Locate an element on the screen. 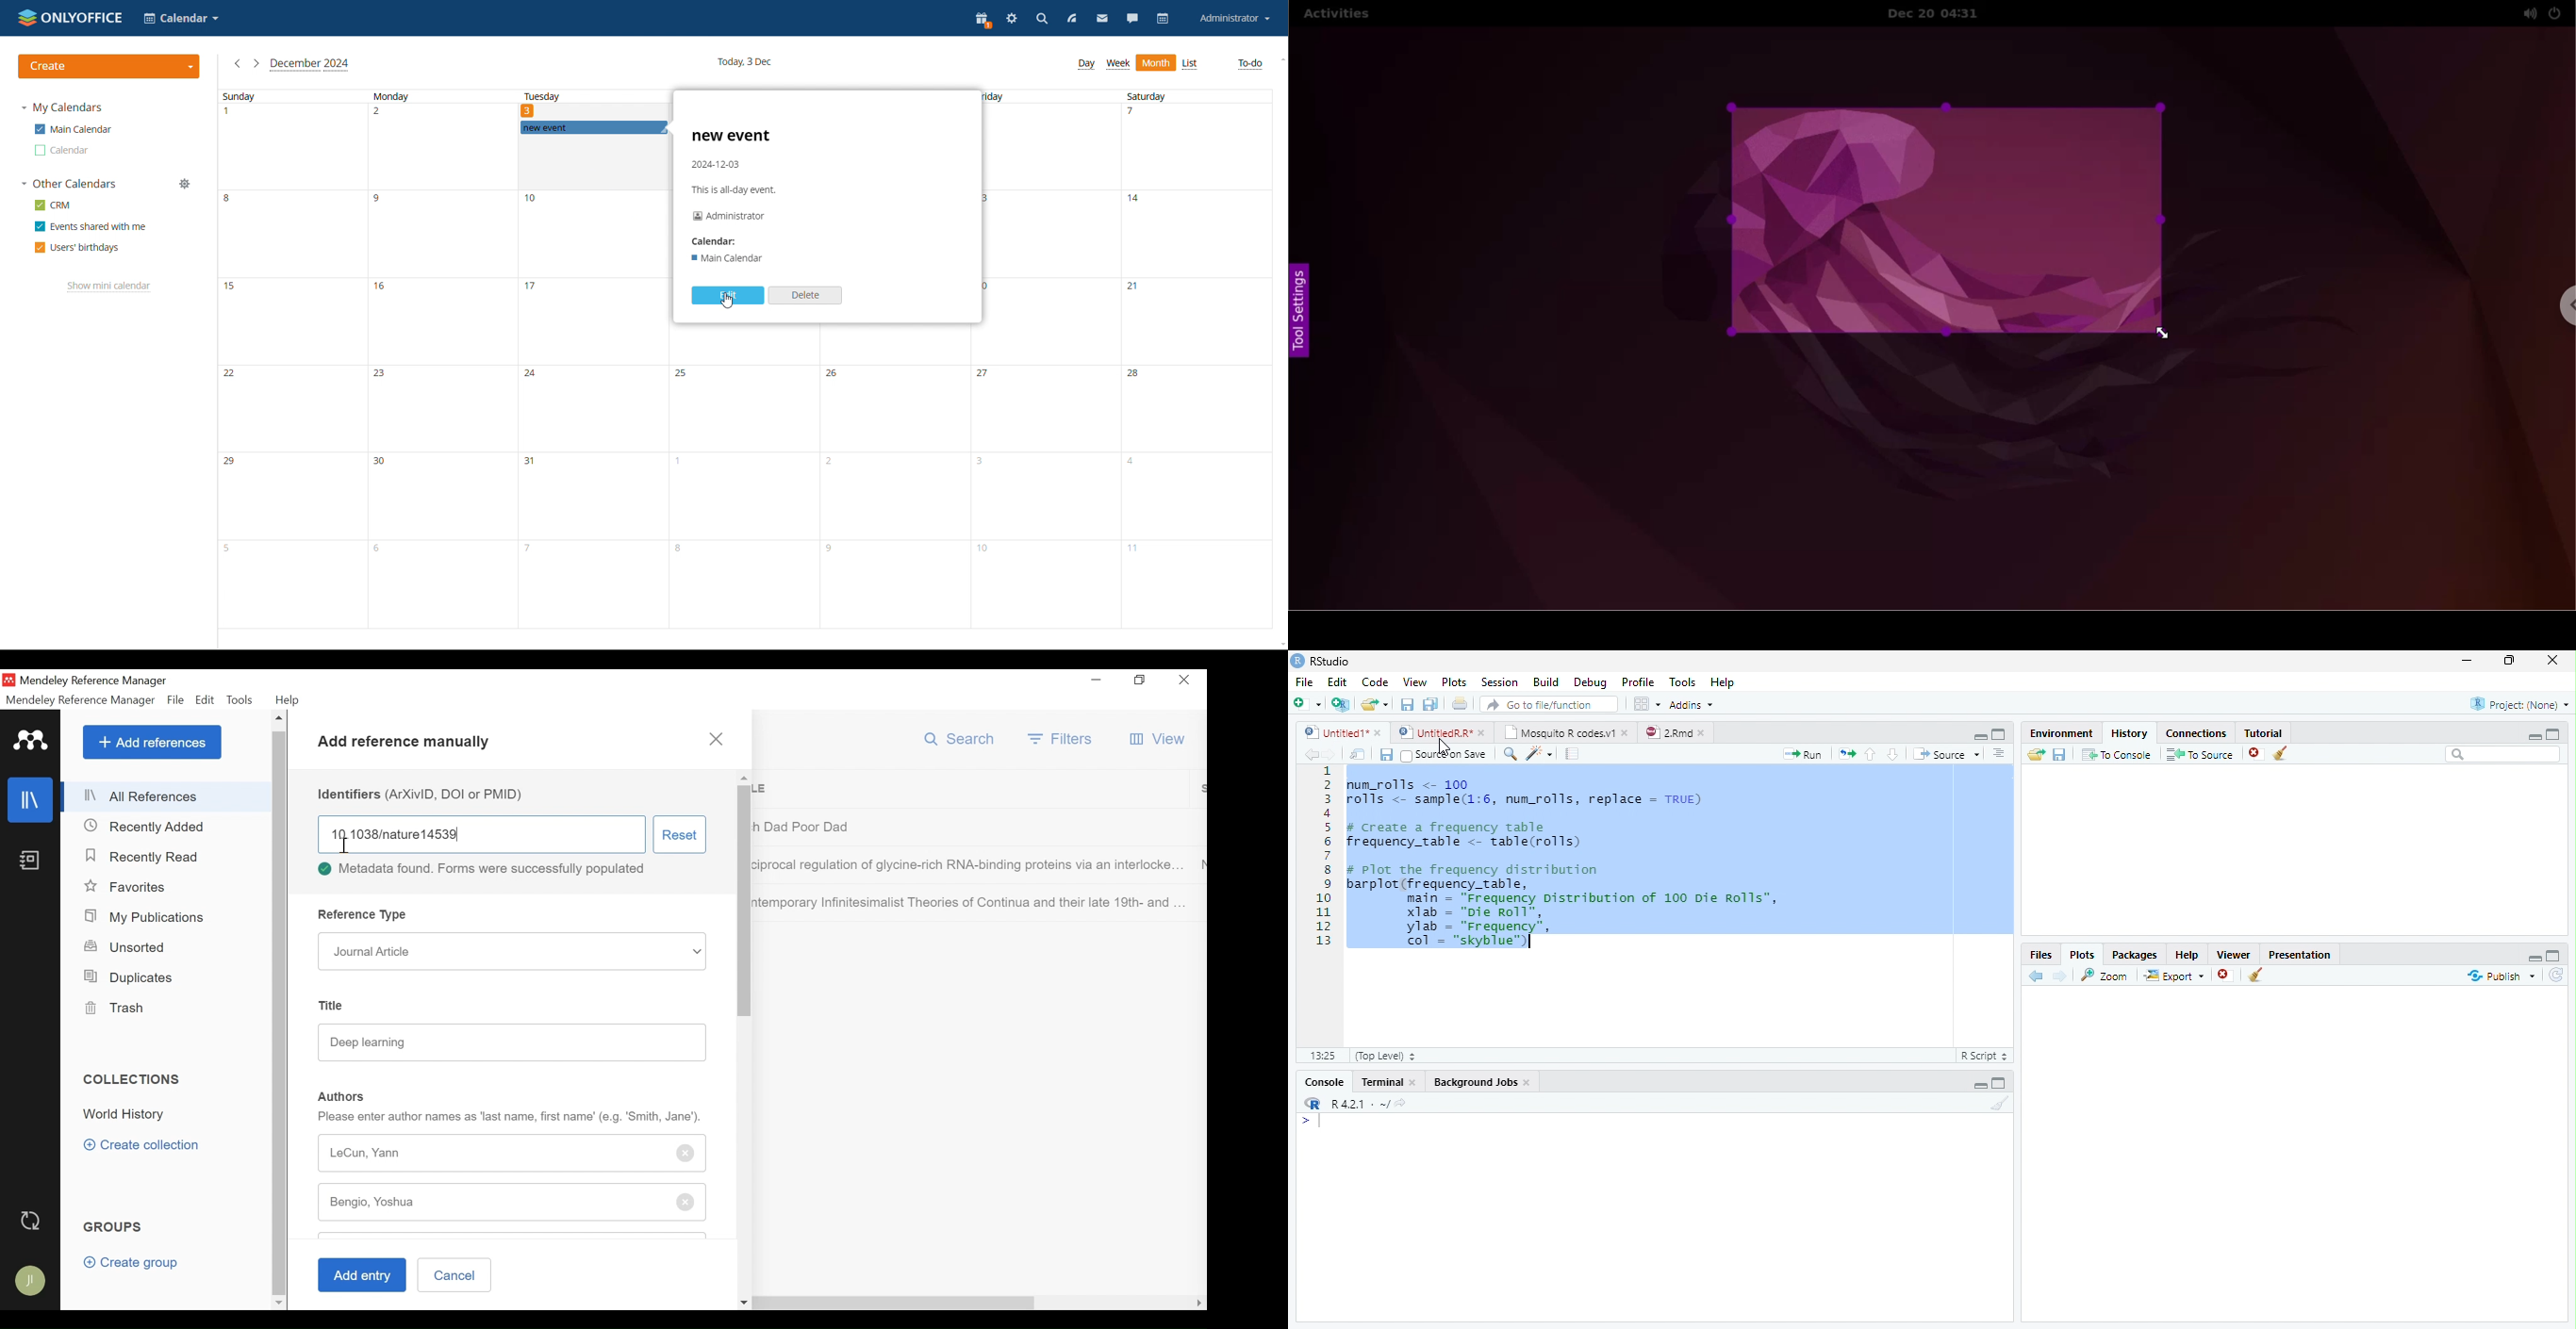 This screenshot has height=1344, width=2576. Export is located at coordinates (2173, 976).